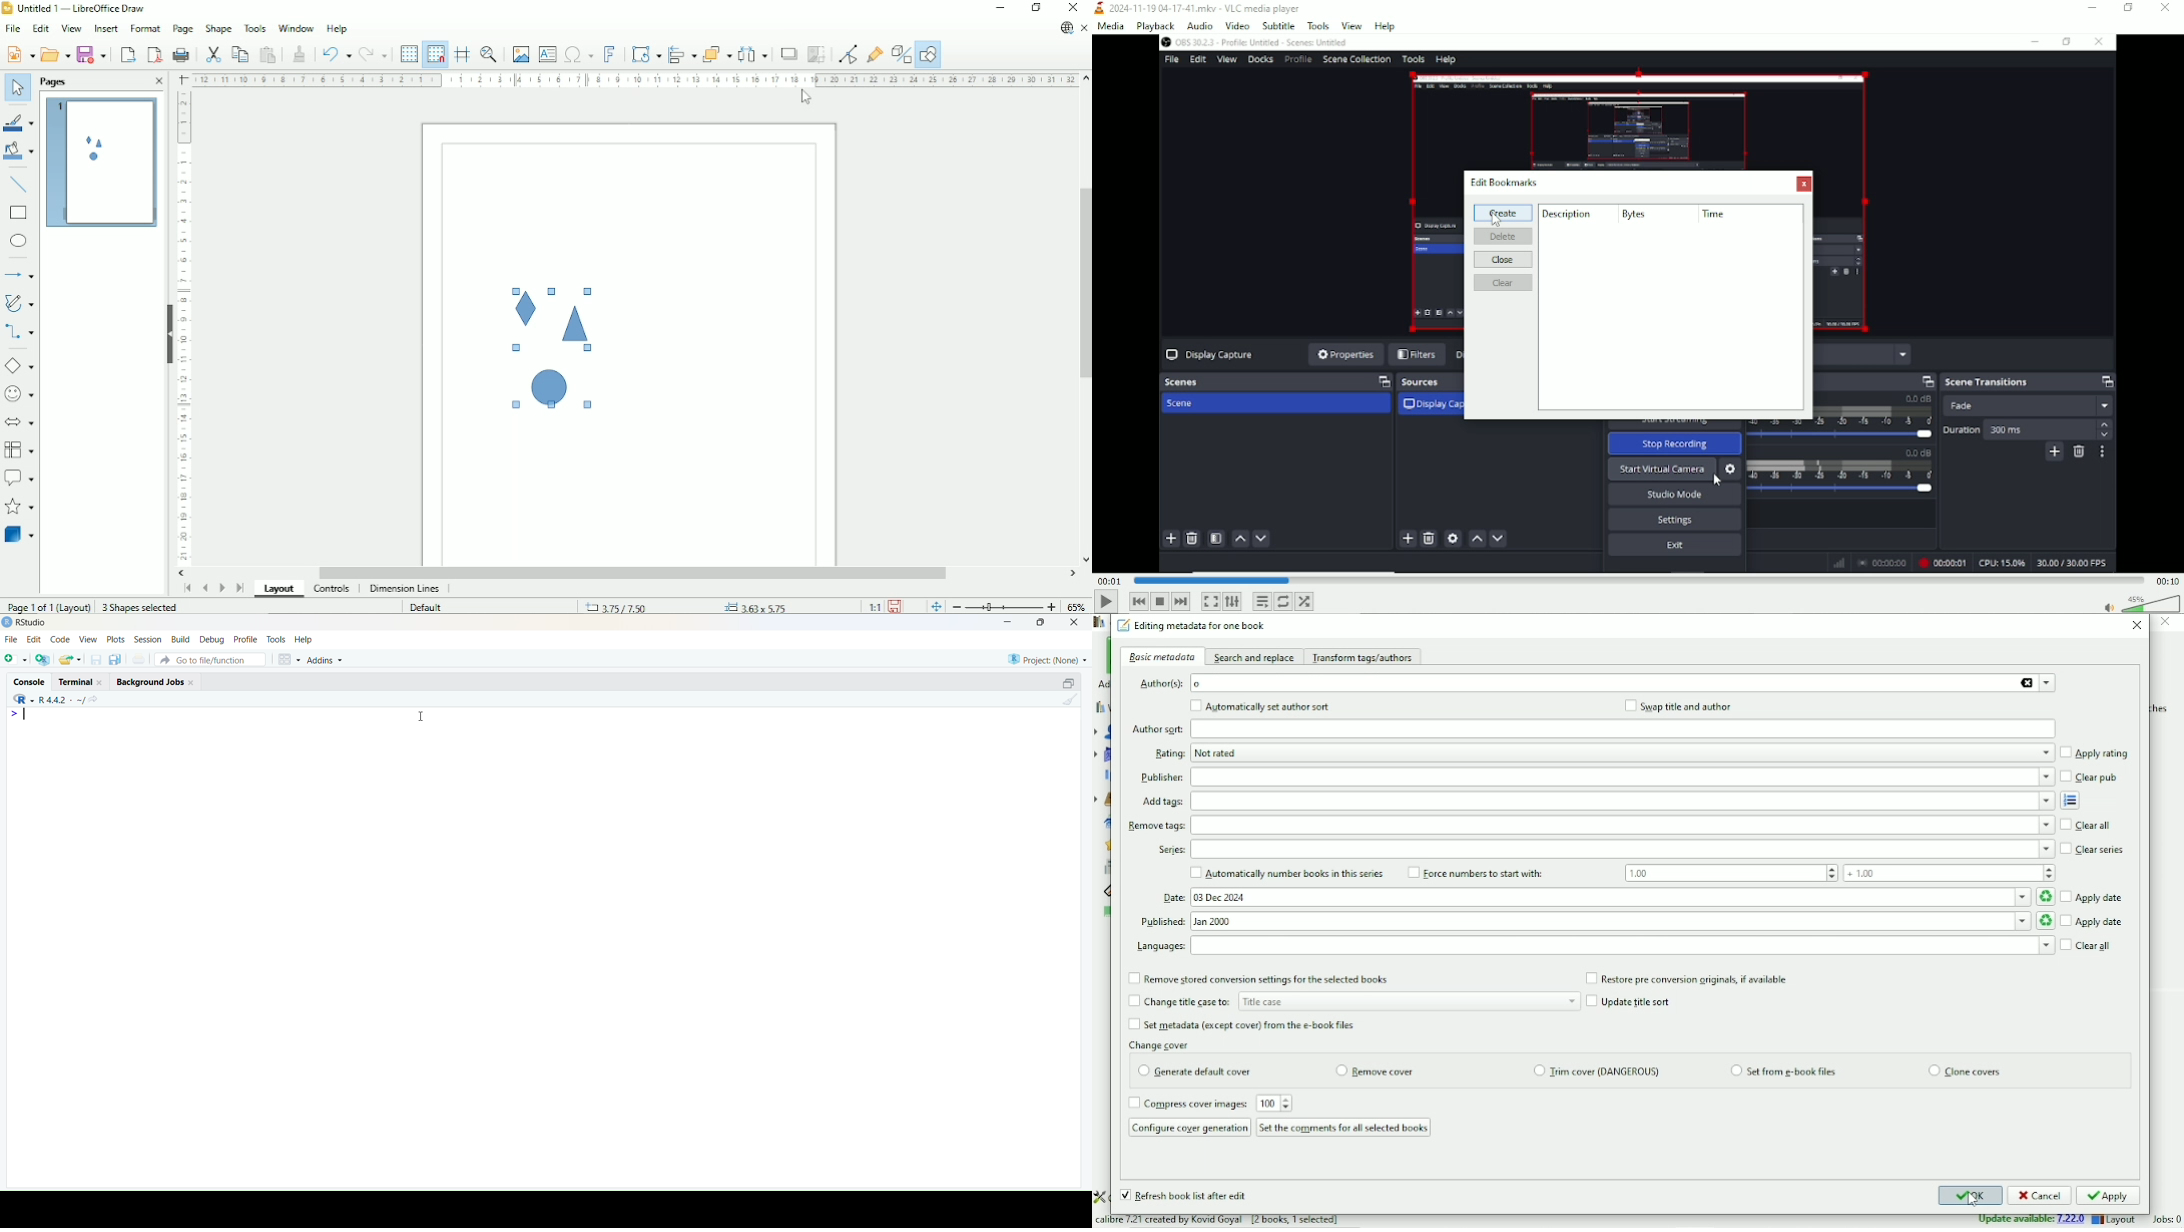  Describe the element at coordinates (521, 55) in the screenshot. I see `Insert image` at that location.